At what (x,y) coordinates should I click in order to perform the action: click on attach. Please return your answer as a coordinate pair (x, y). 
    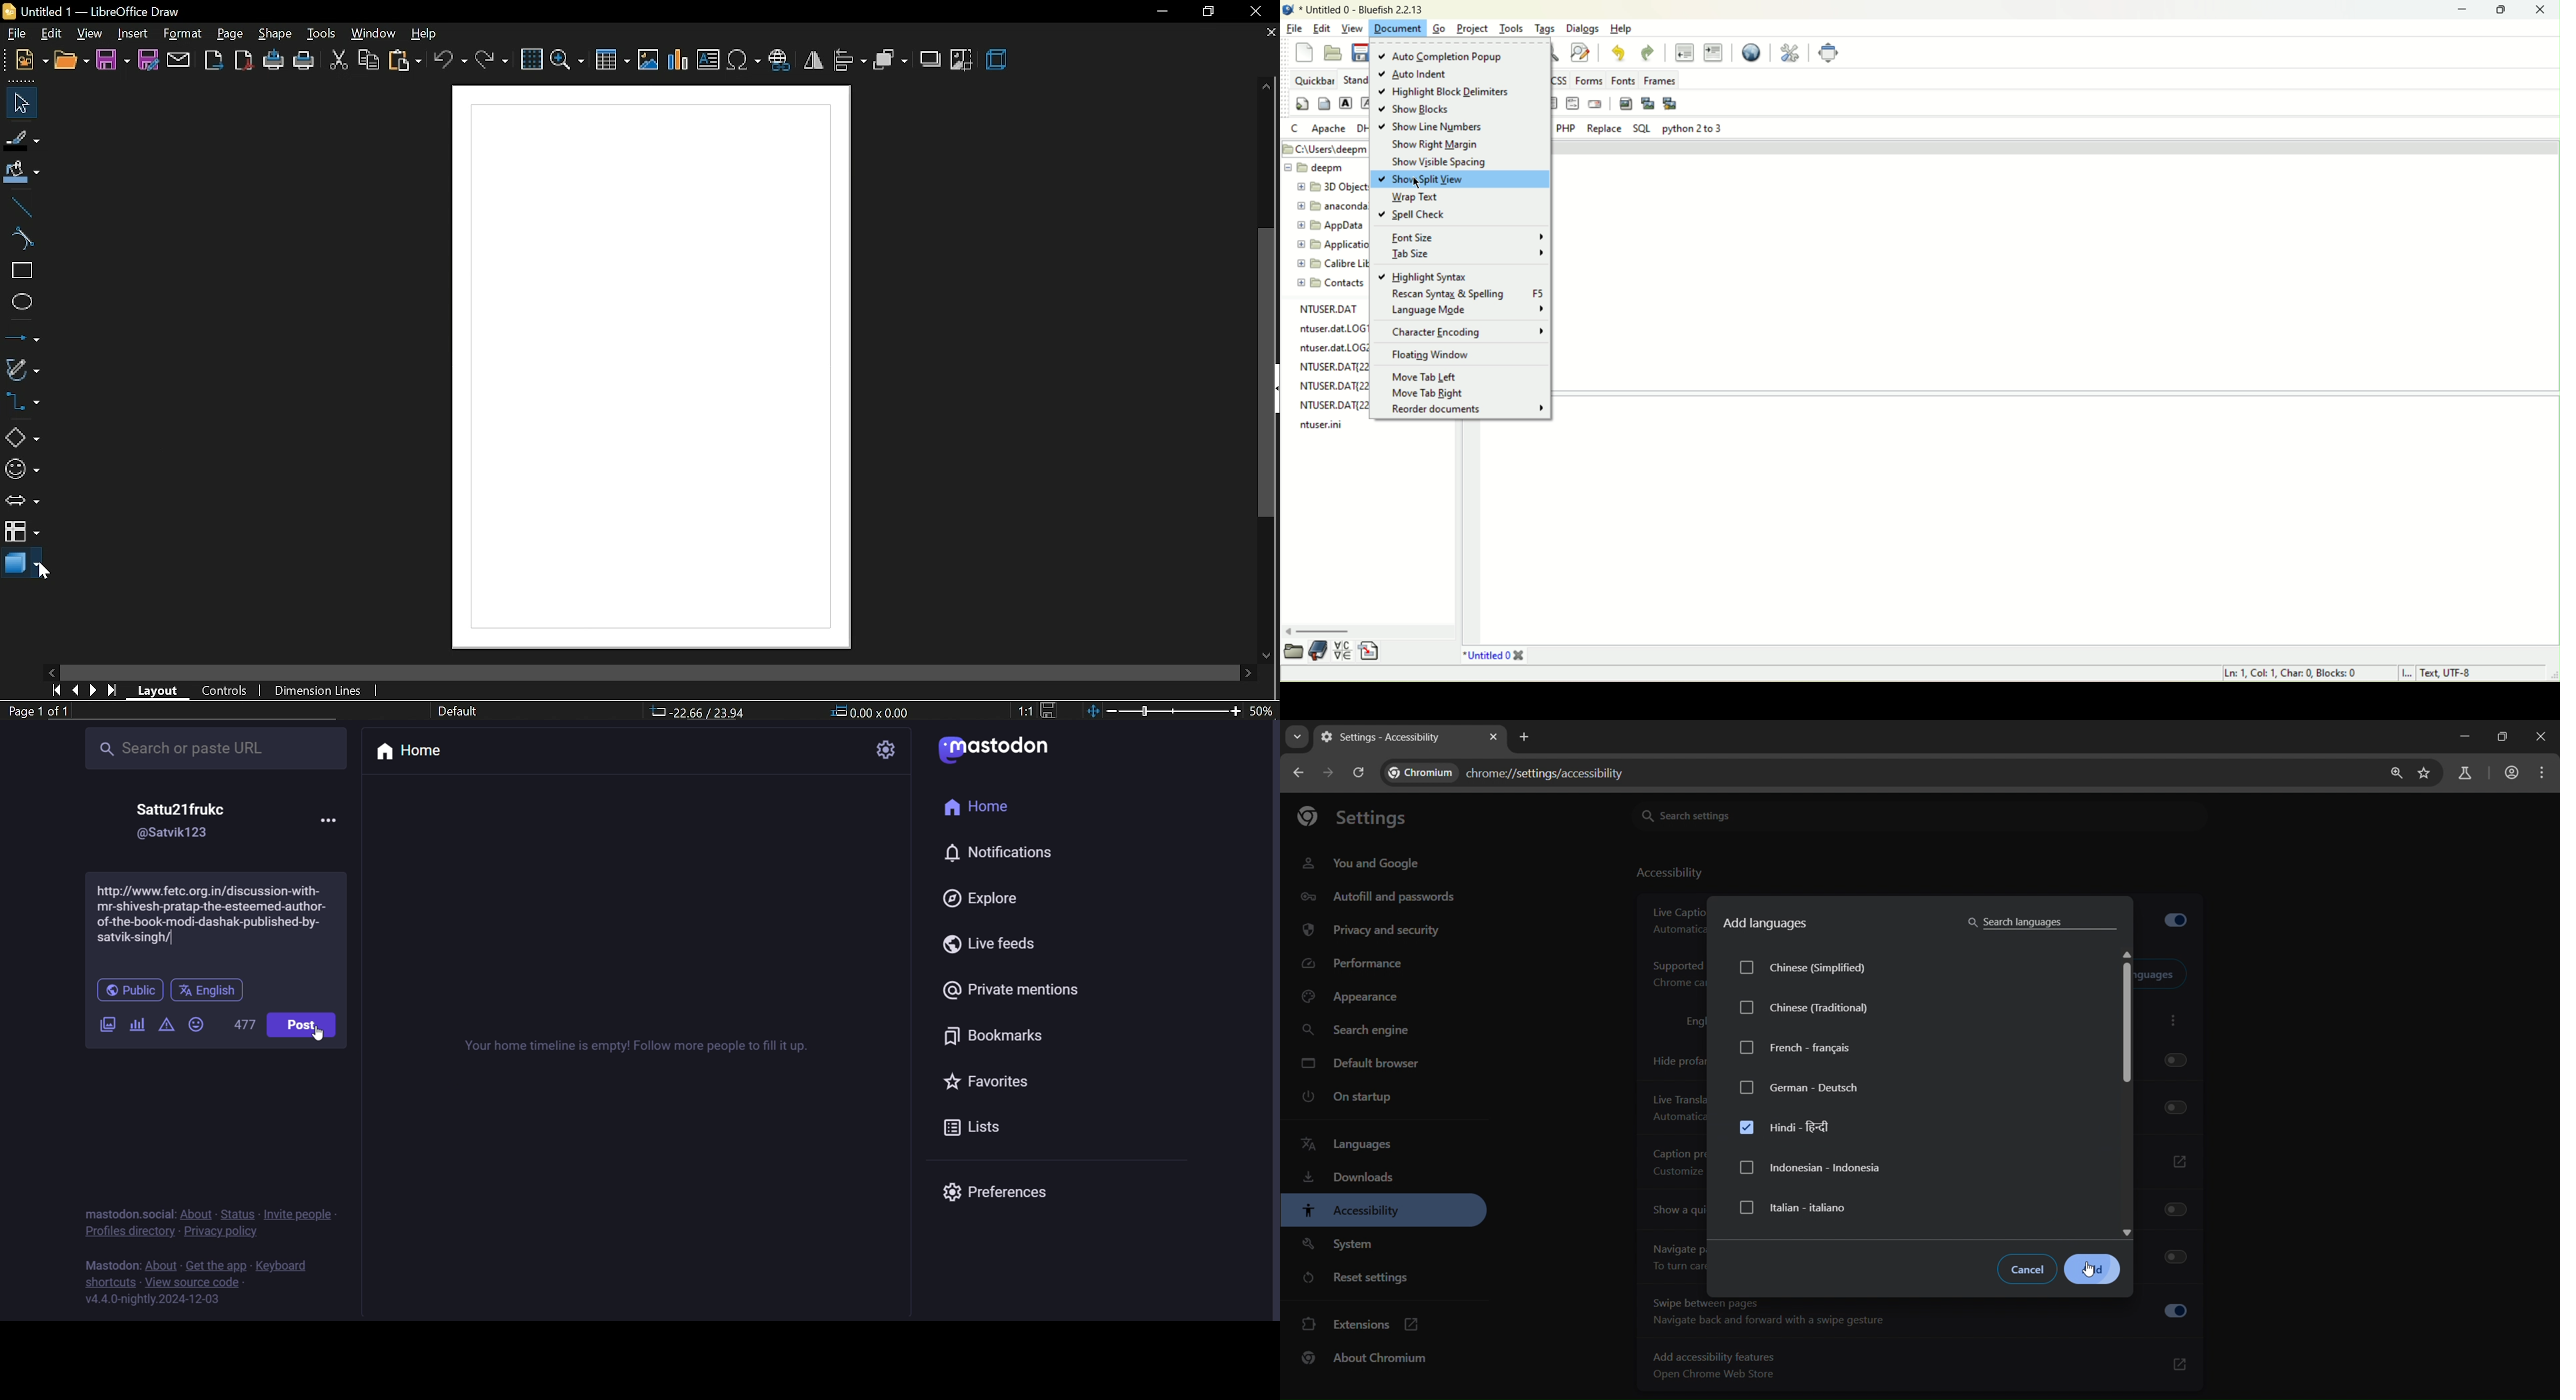
    Looking at the image, I should click on (179, 61).